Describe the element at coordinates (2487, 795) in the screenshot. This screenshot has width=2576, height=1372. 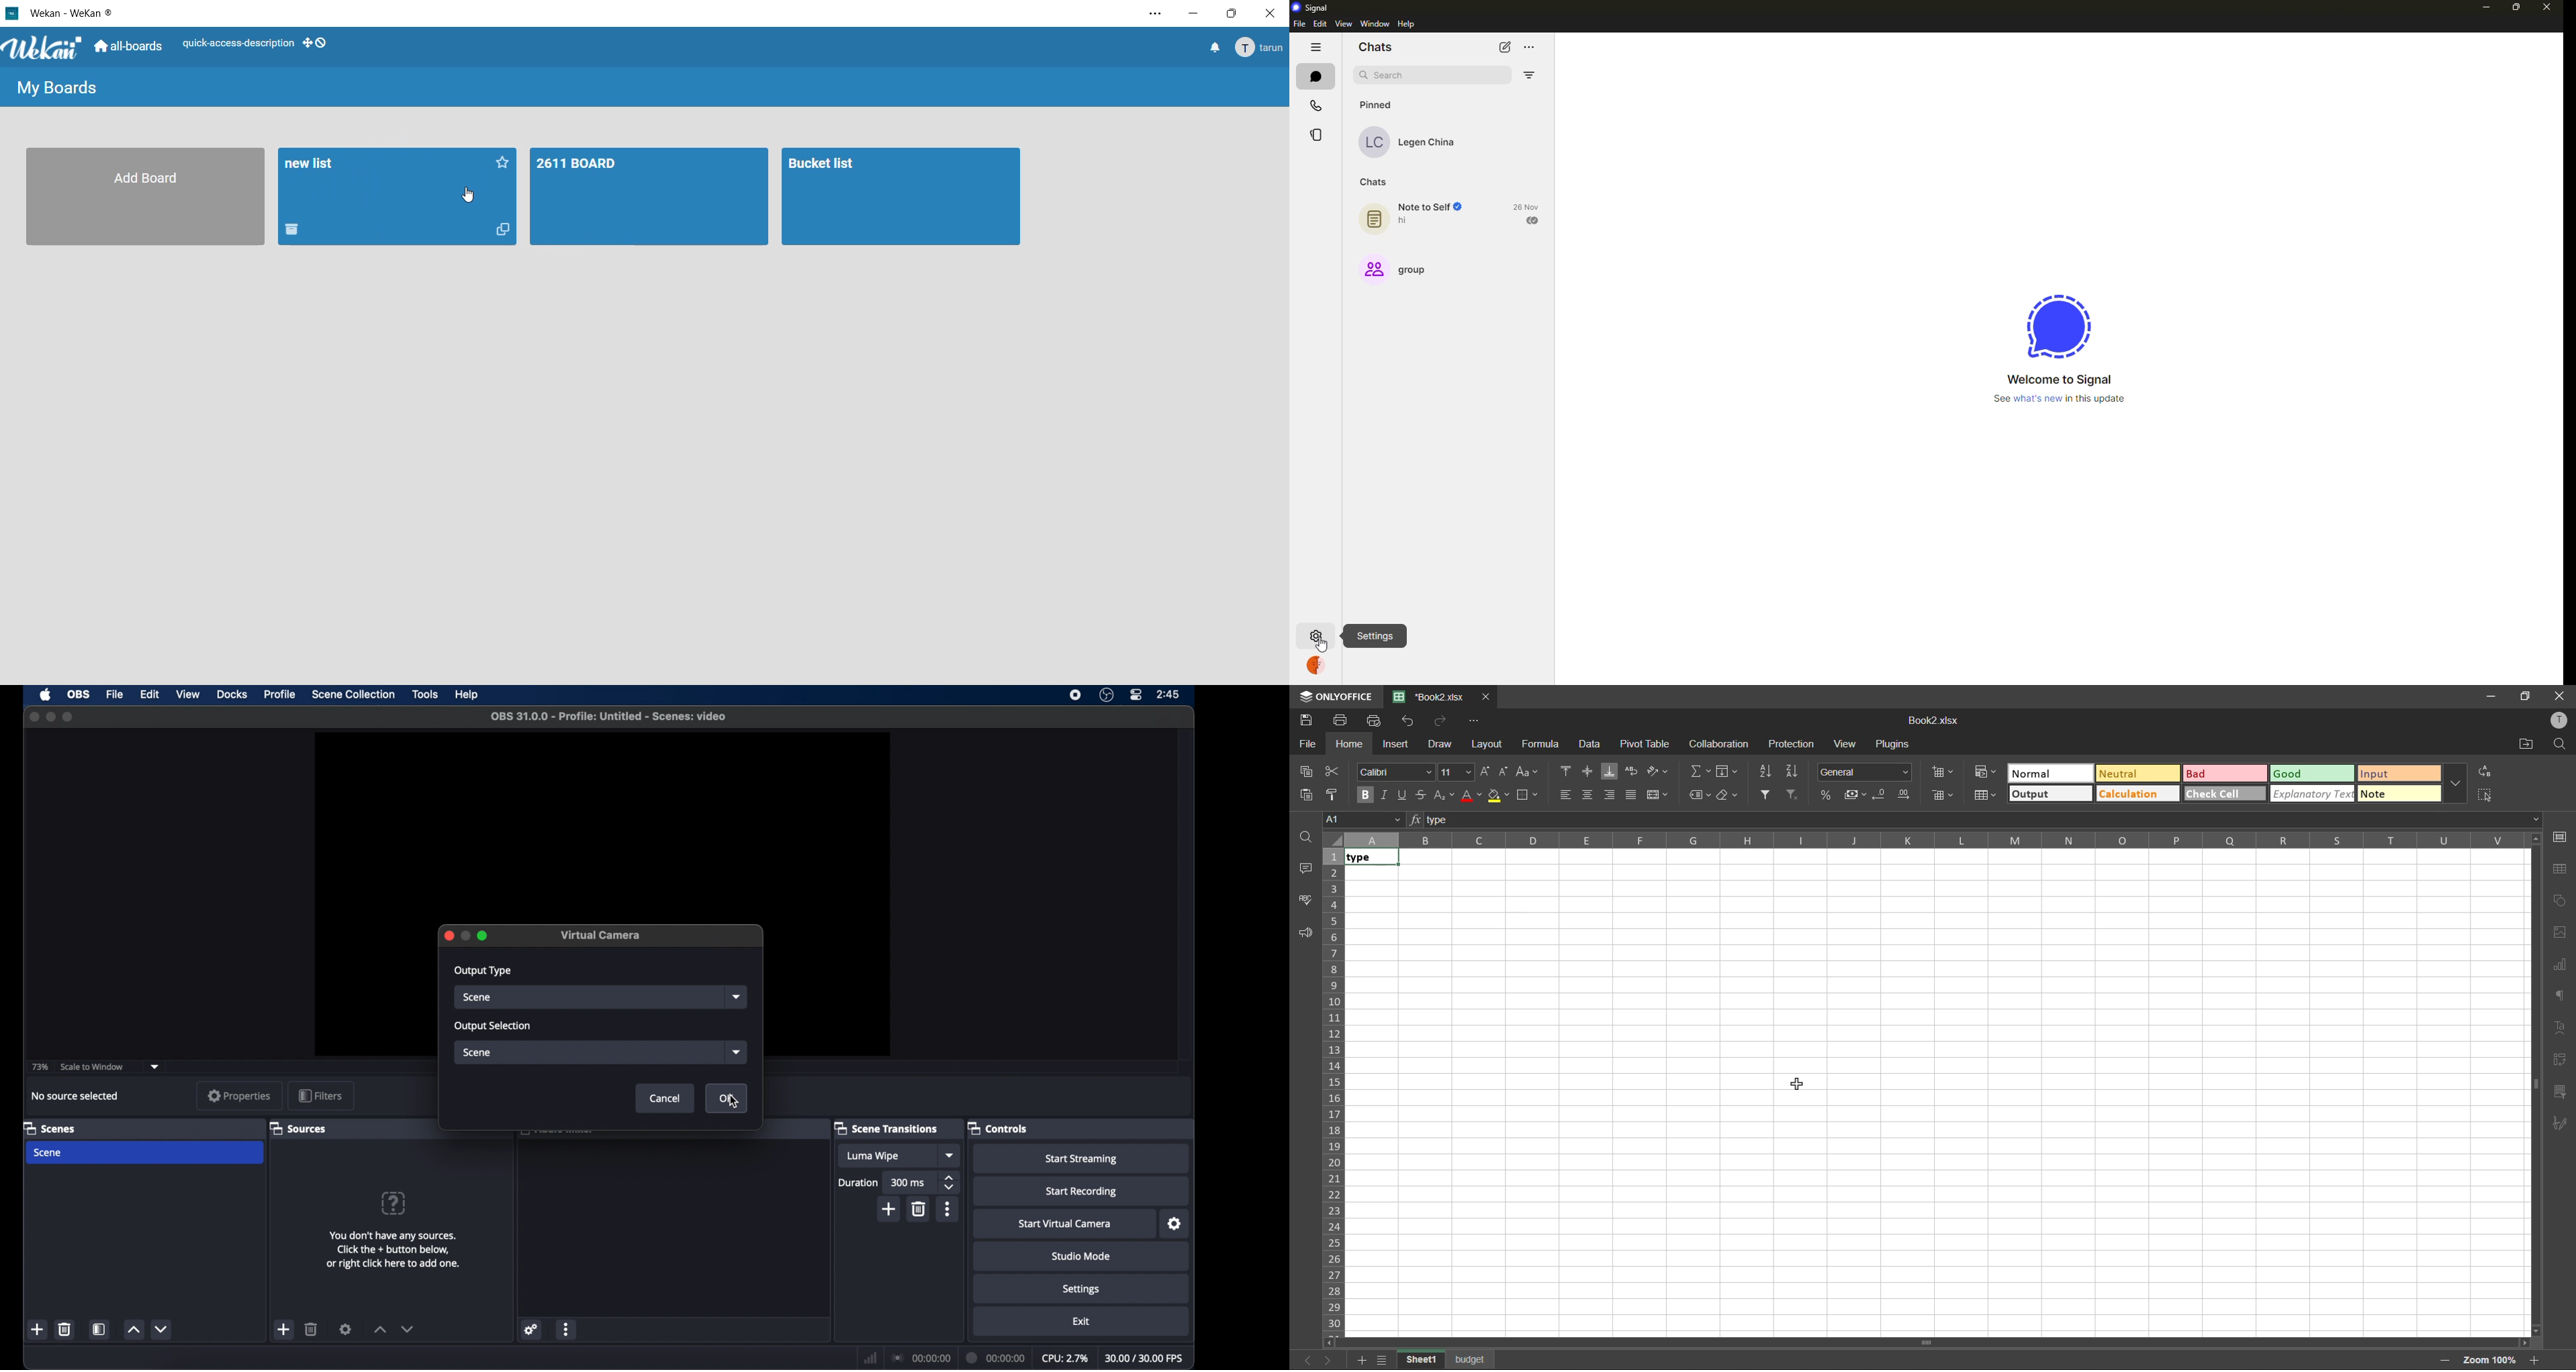
I see `select all` at that location.